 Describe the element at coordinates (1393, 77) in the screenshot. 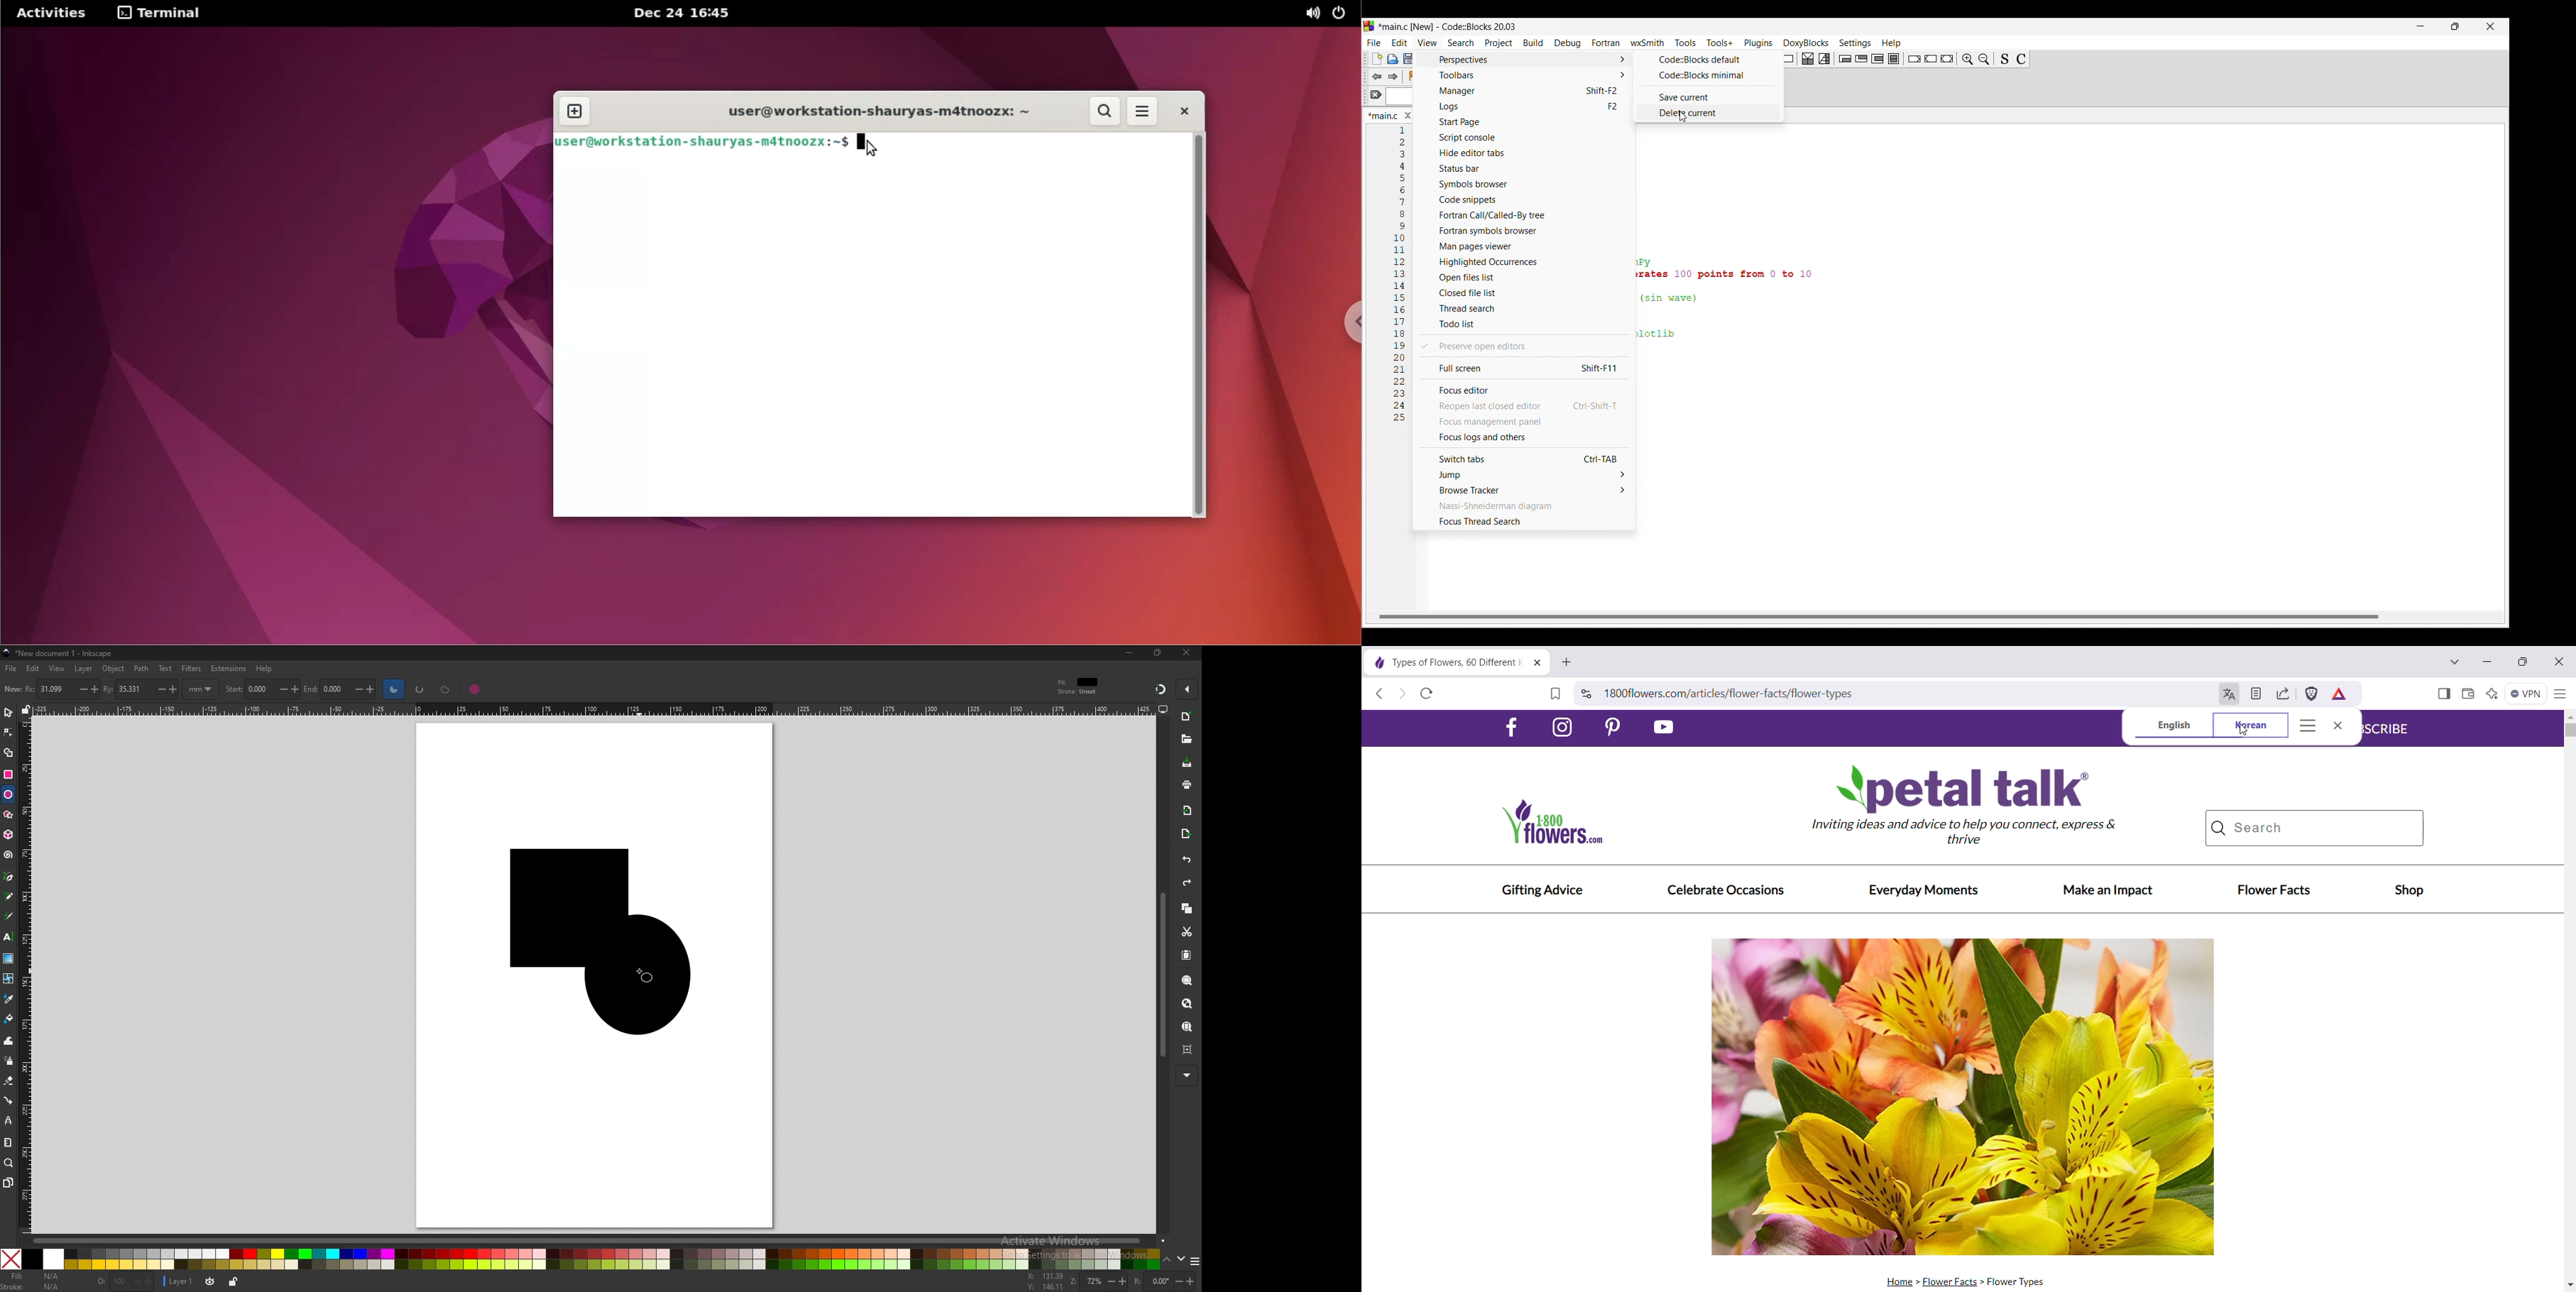

I see `Jump forward` at that location.